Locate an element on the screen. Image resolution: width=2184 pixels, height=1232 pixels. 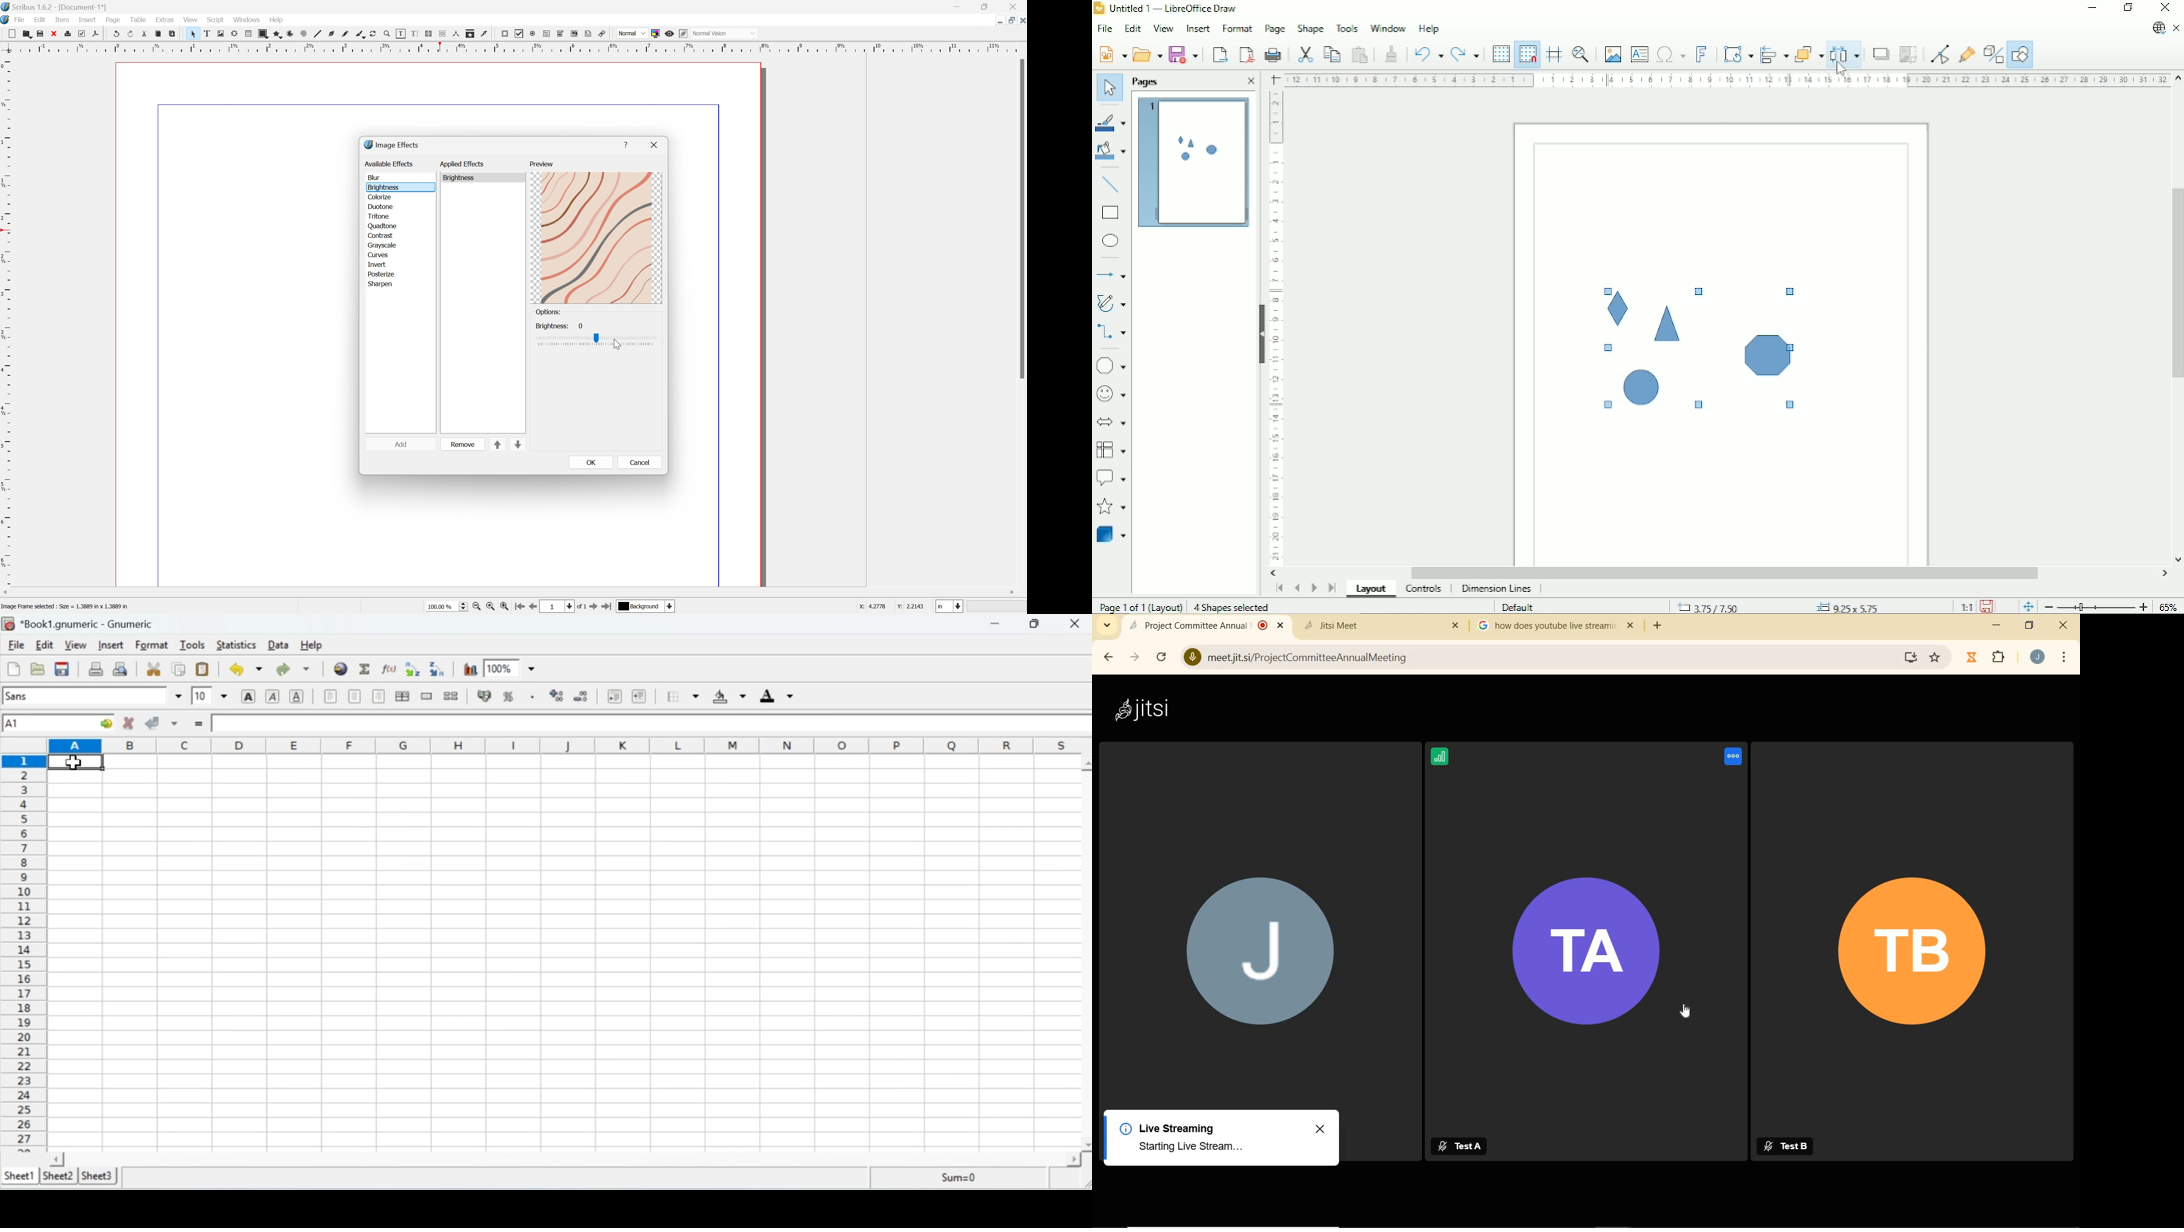
Distribute is located at coordinates (1844, 53).